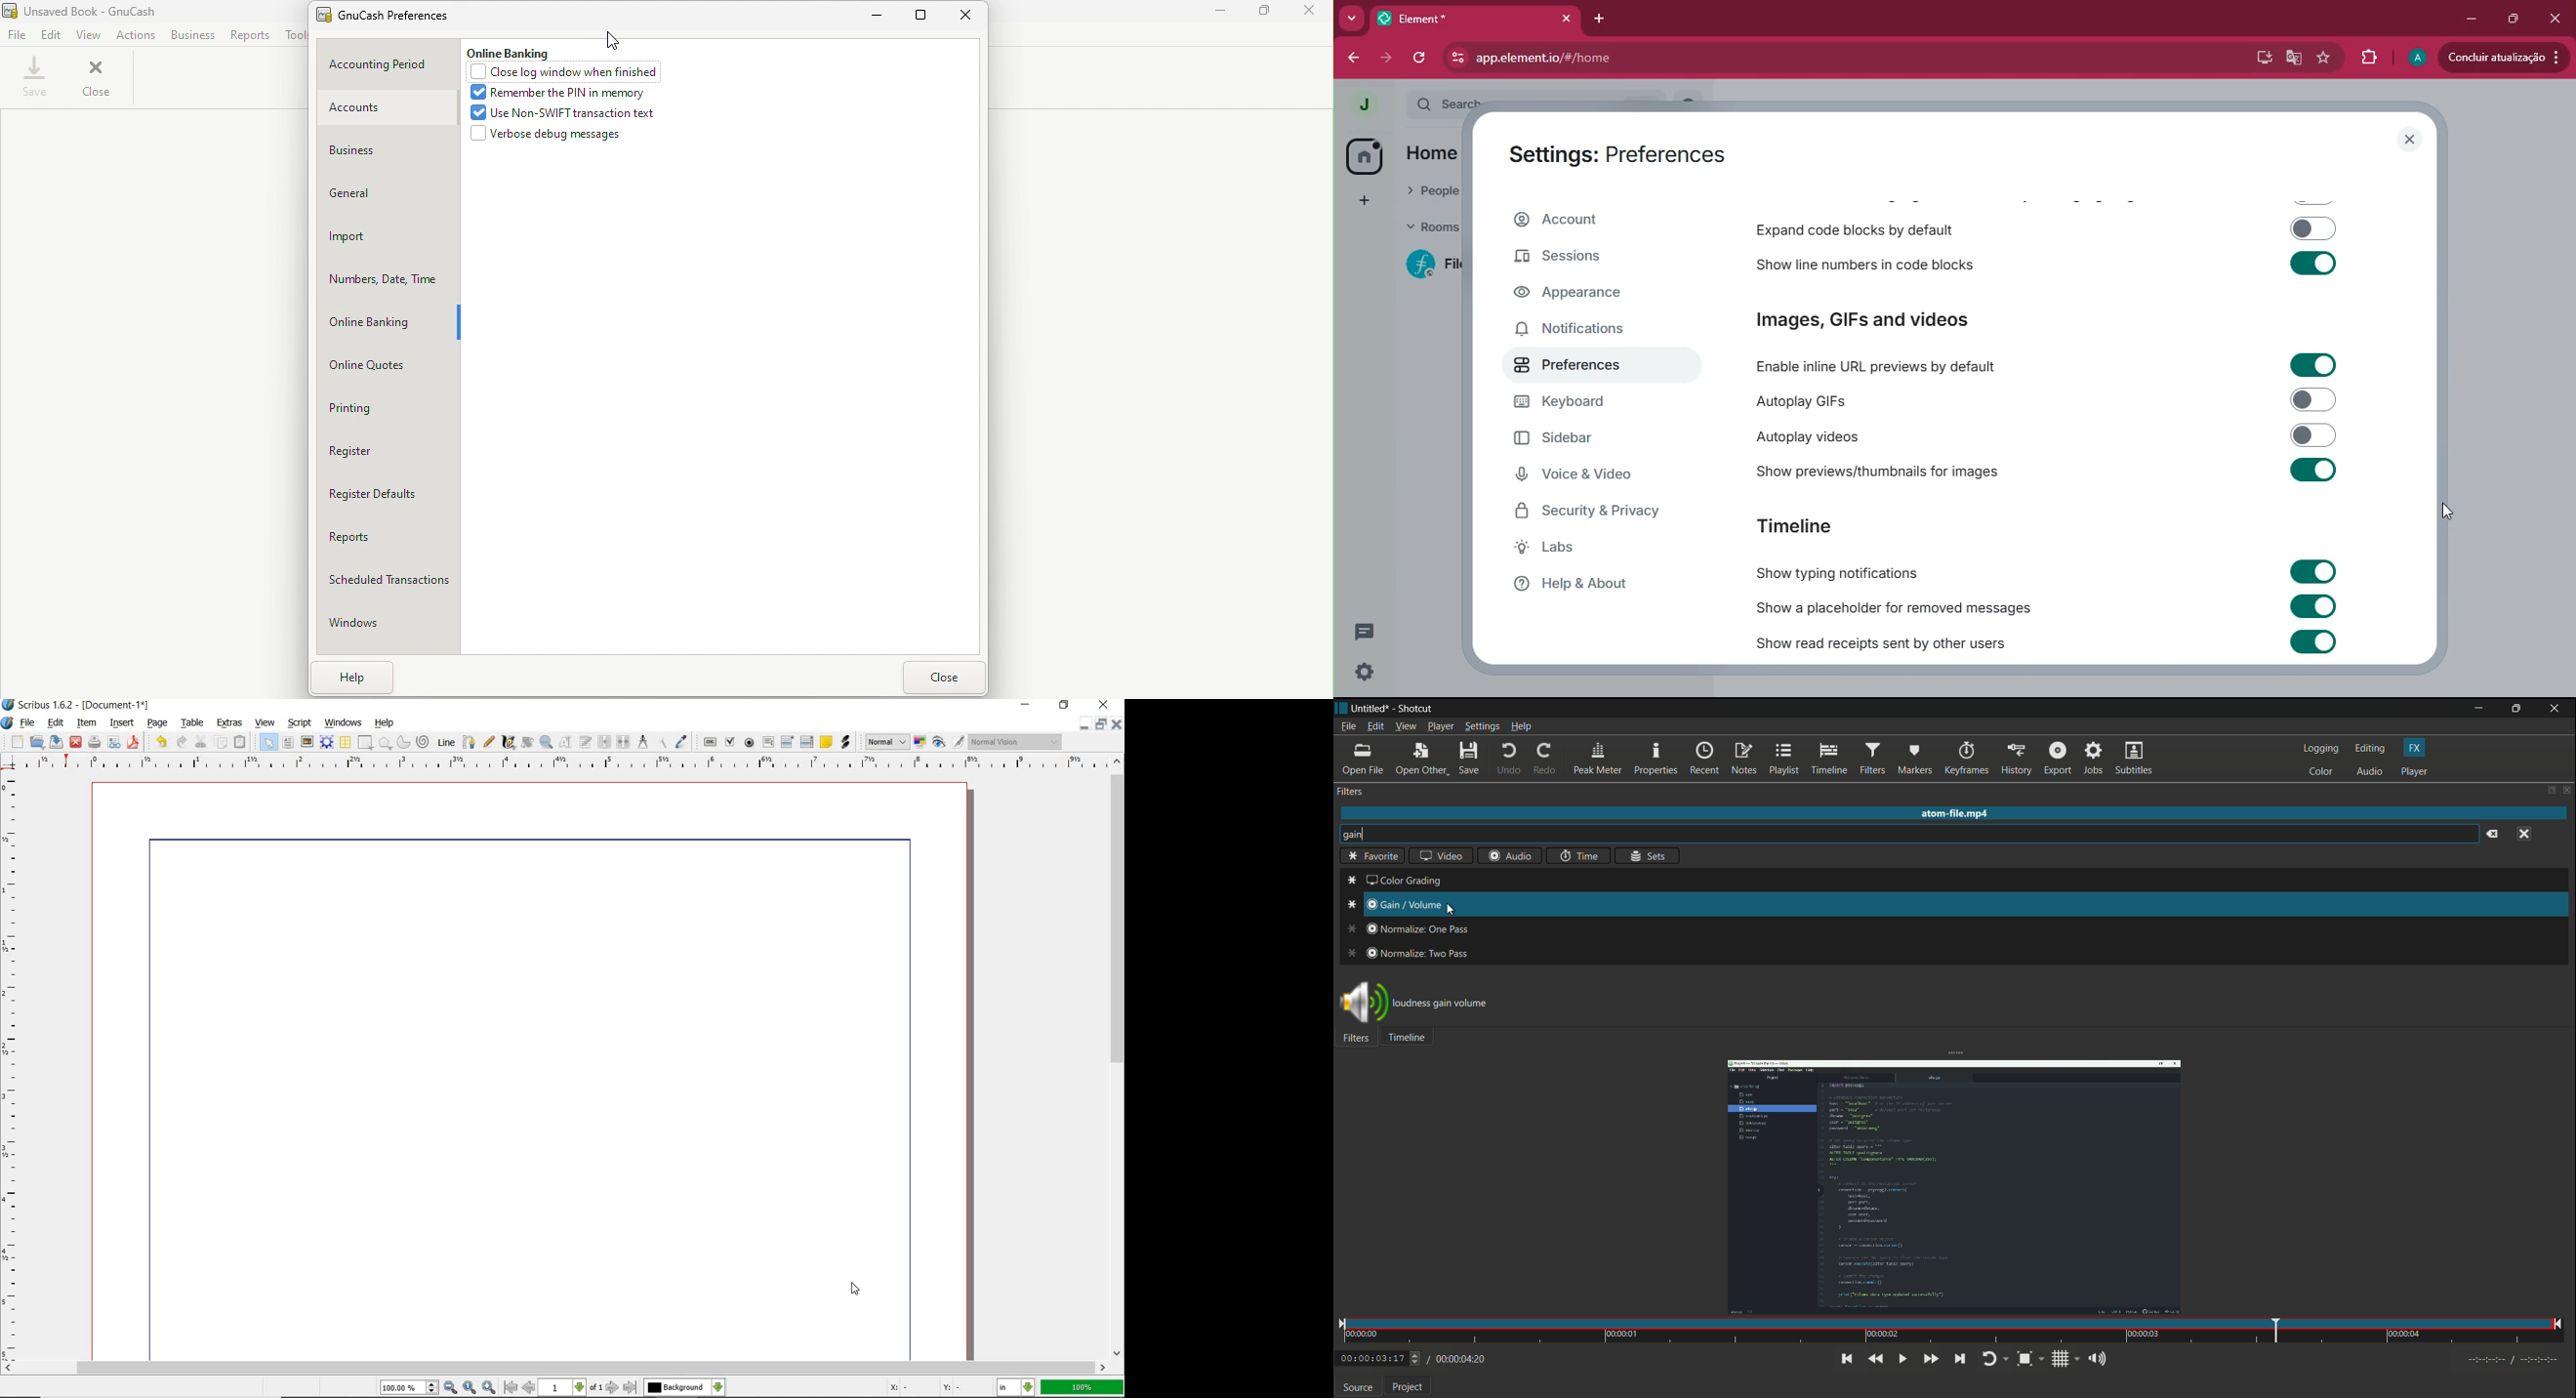 This screenshot has height=1400, width=2576. What do you see at coordinates (1889, 321) in the screenshot?
I see `images, GIFs and videos` at bounding box center [1889, 321].